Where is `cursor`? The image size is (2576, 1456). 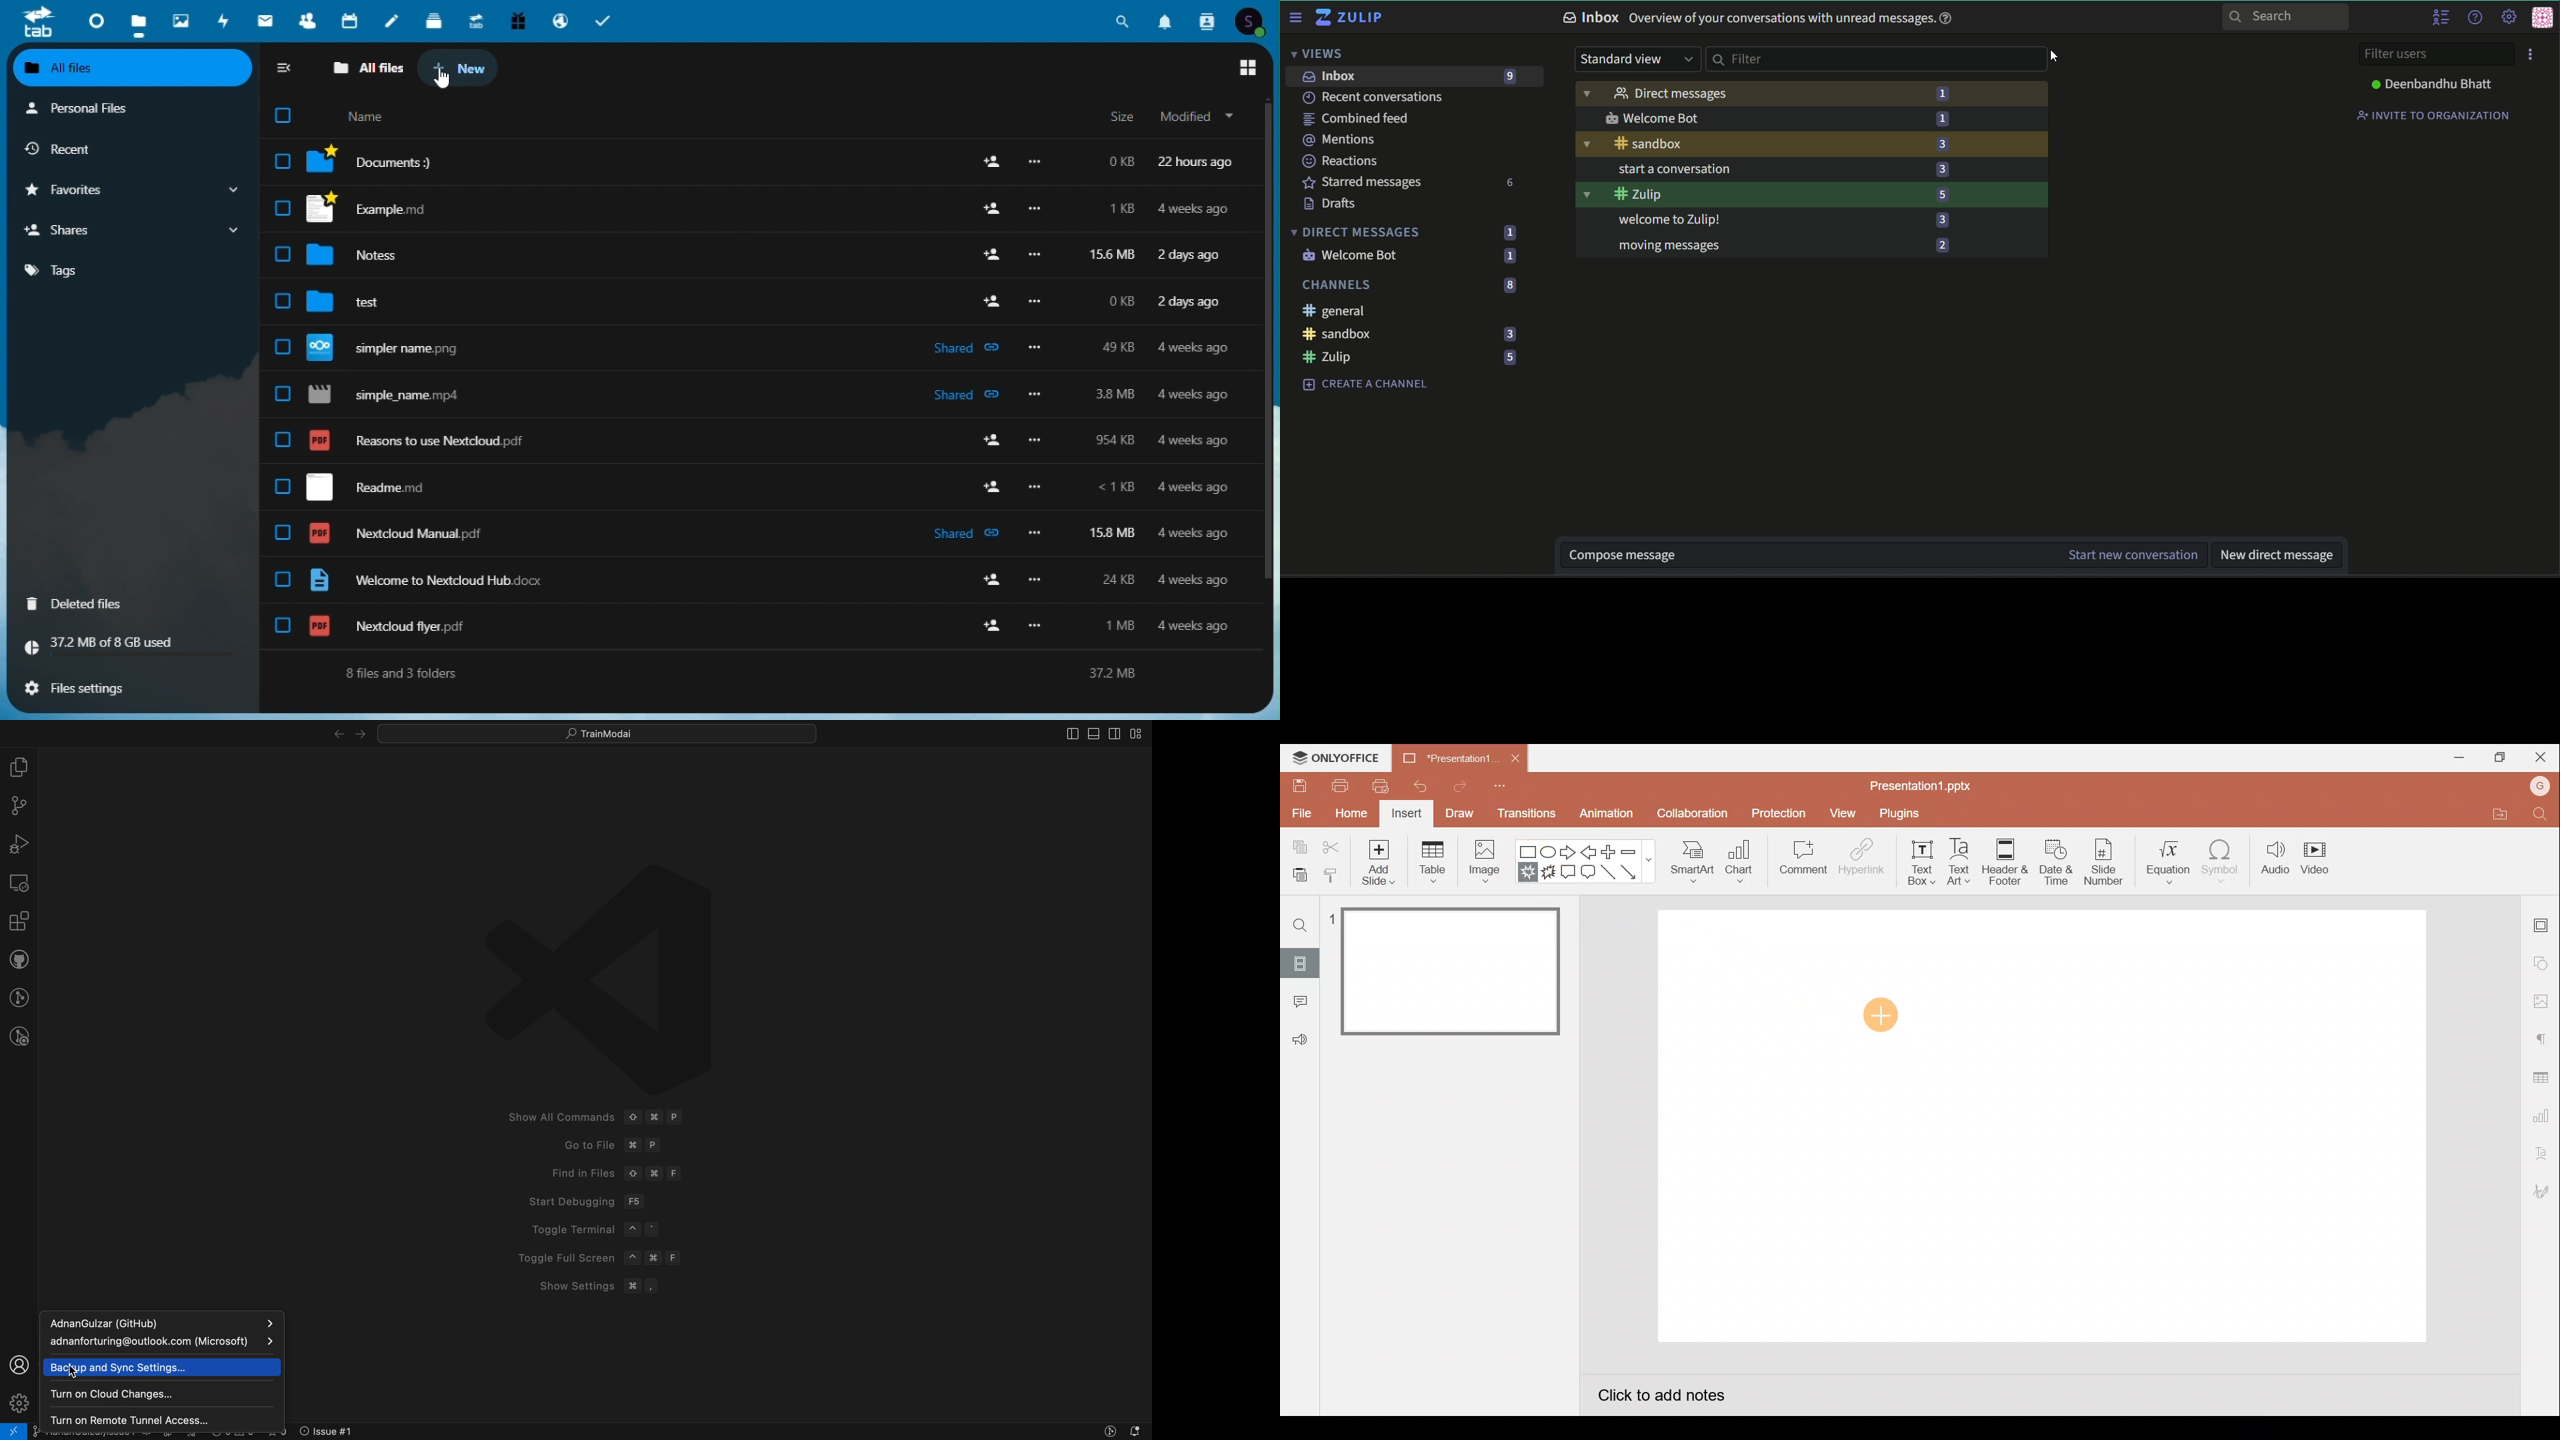 cursor is located at coordinates (442, 81).